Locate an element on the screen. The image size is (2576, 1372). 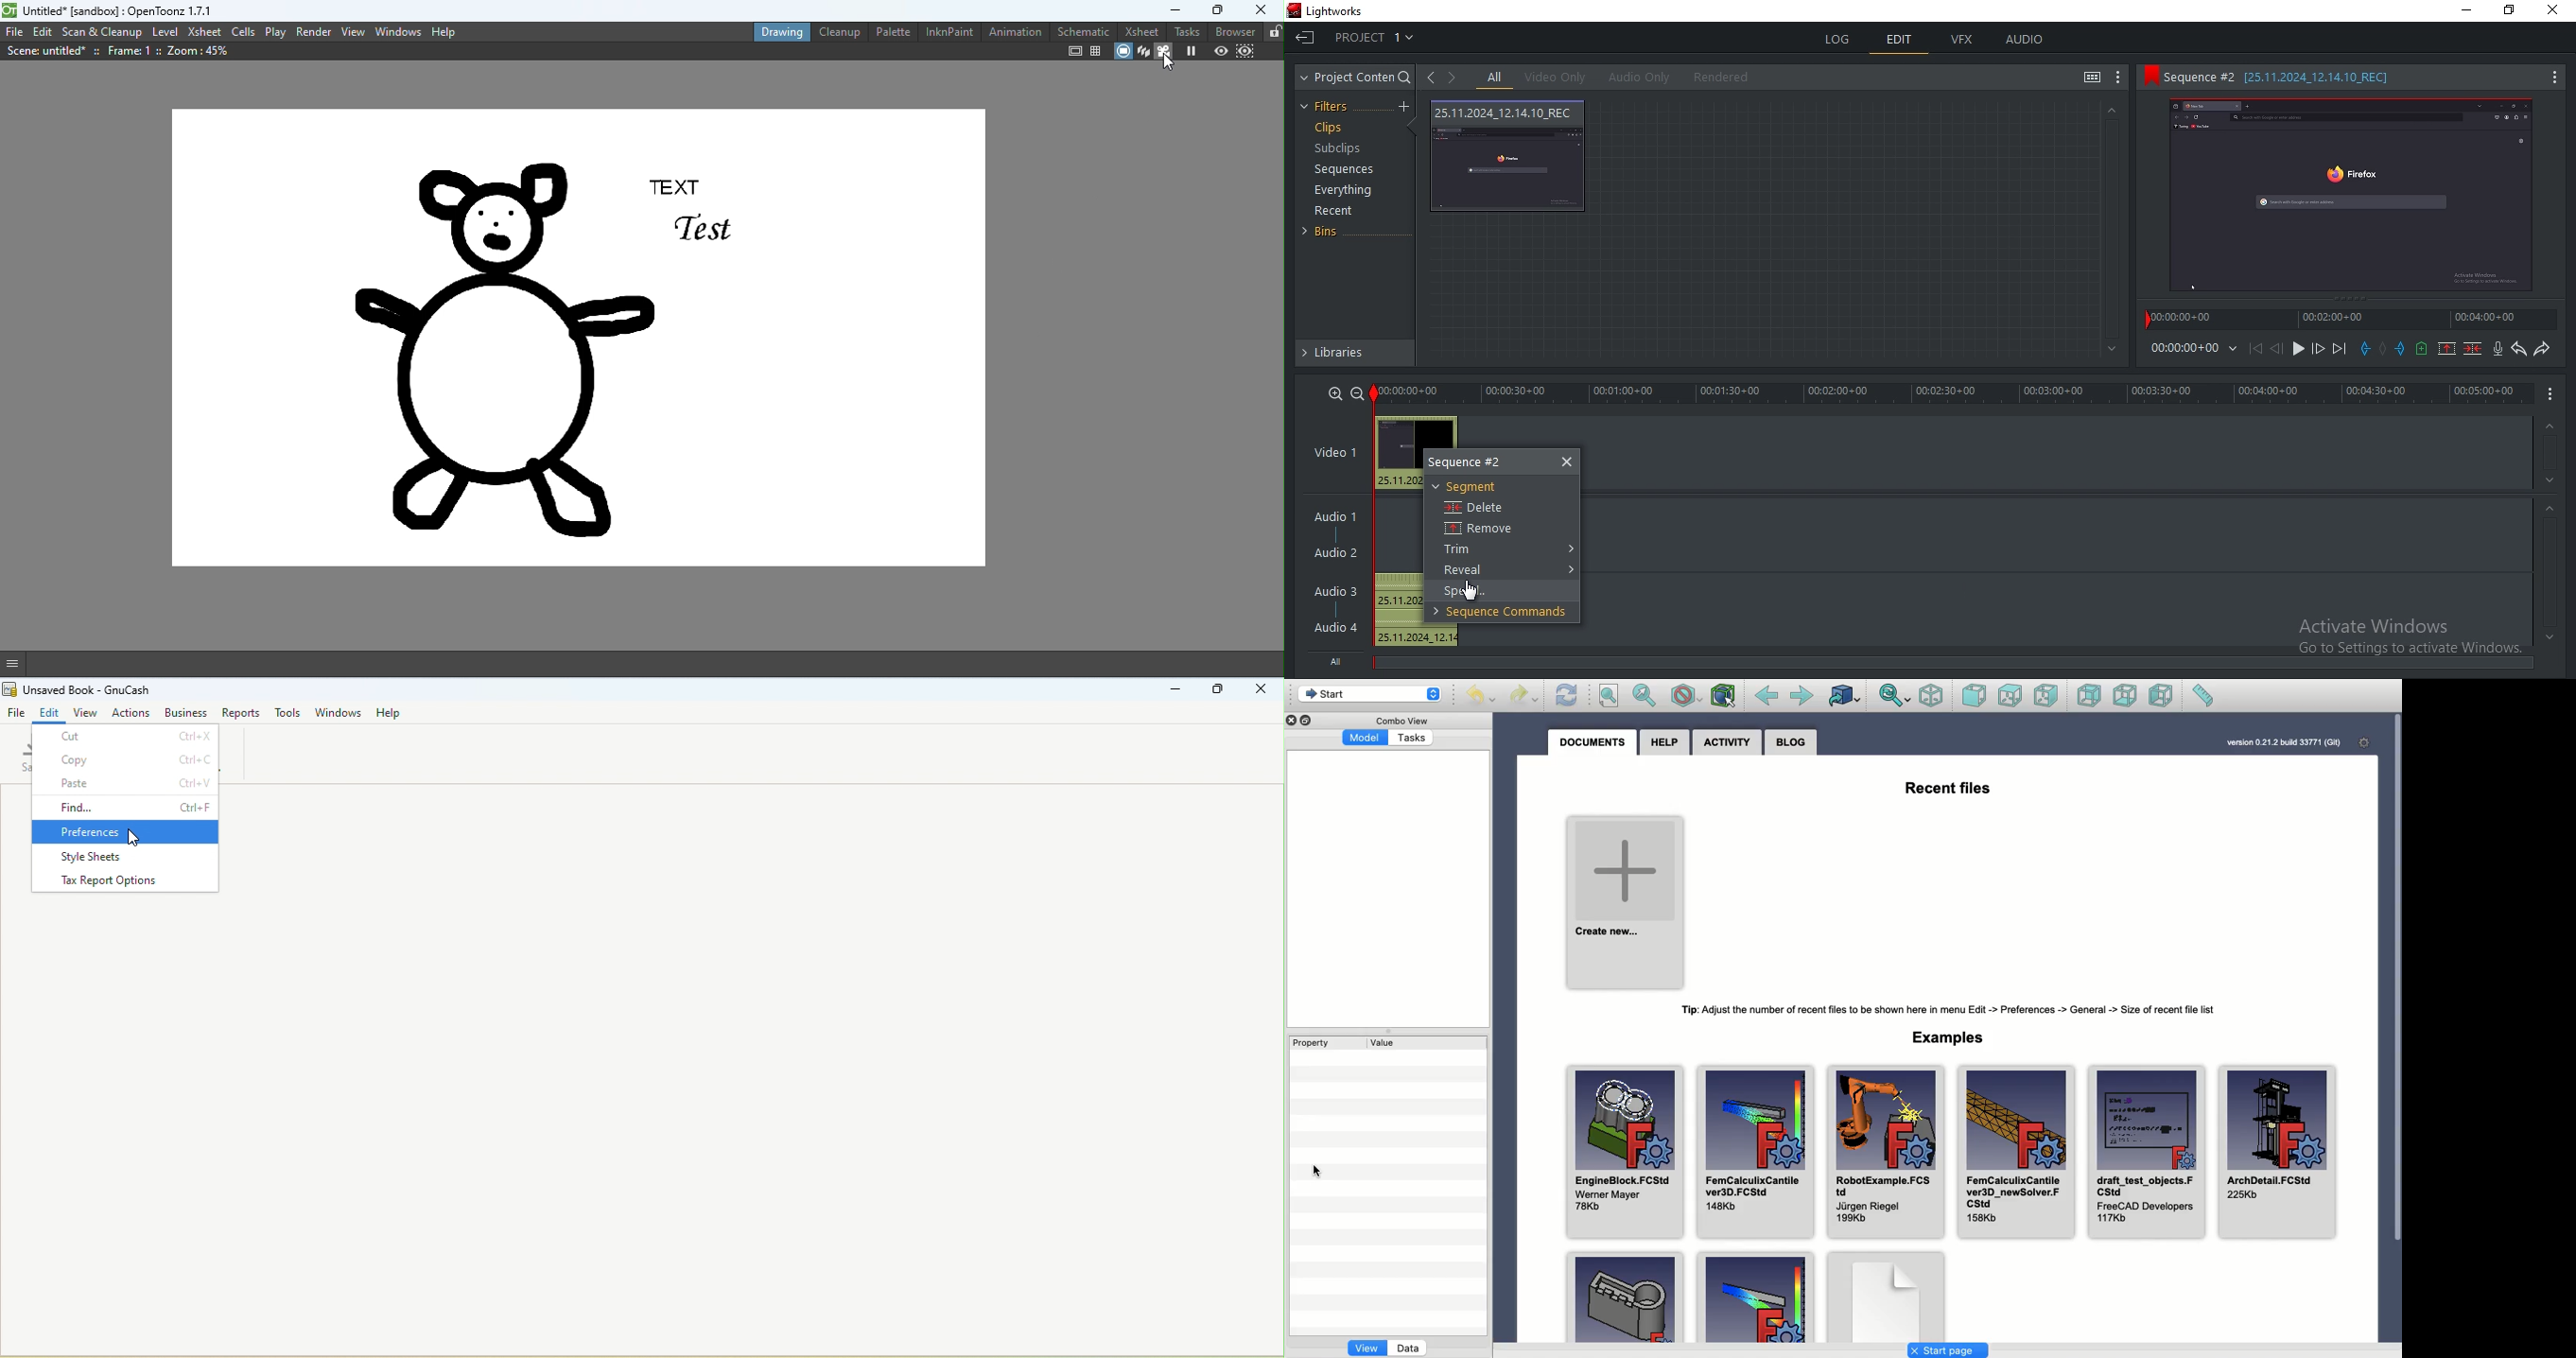
add an in mark is located at coordinates (2364, 349).